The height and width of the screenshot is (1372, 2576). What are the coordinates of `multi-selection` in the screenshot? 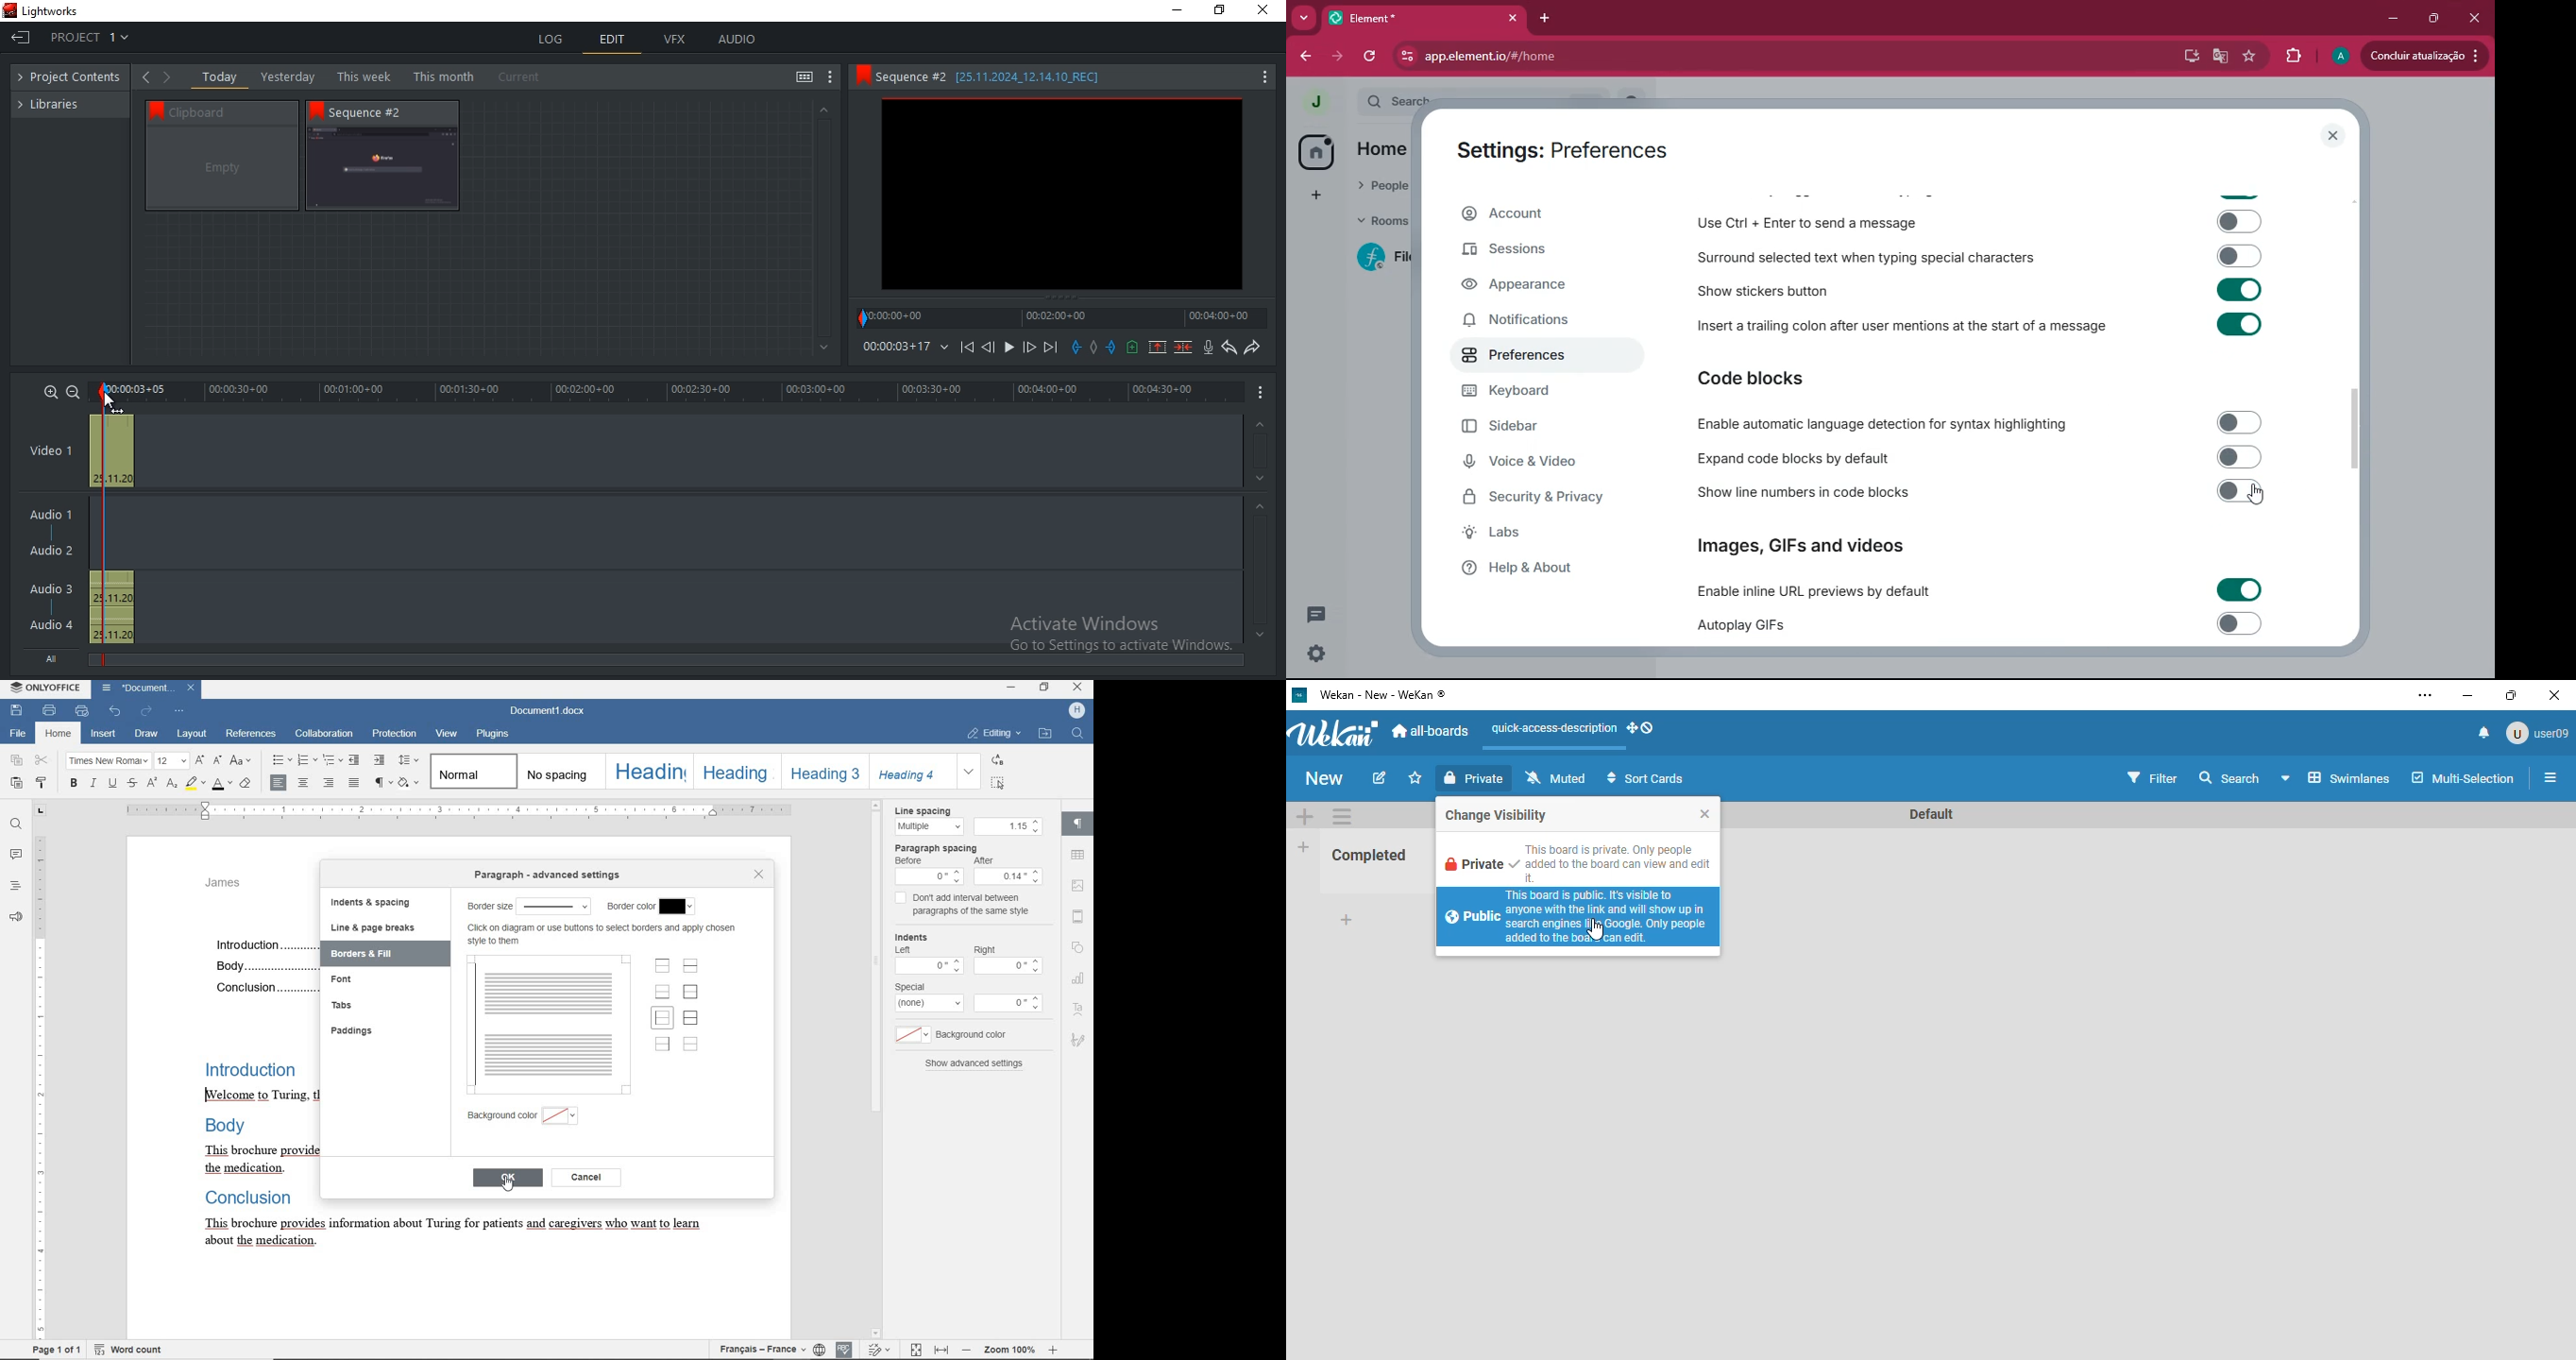 It's located at (2463, 778).